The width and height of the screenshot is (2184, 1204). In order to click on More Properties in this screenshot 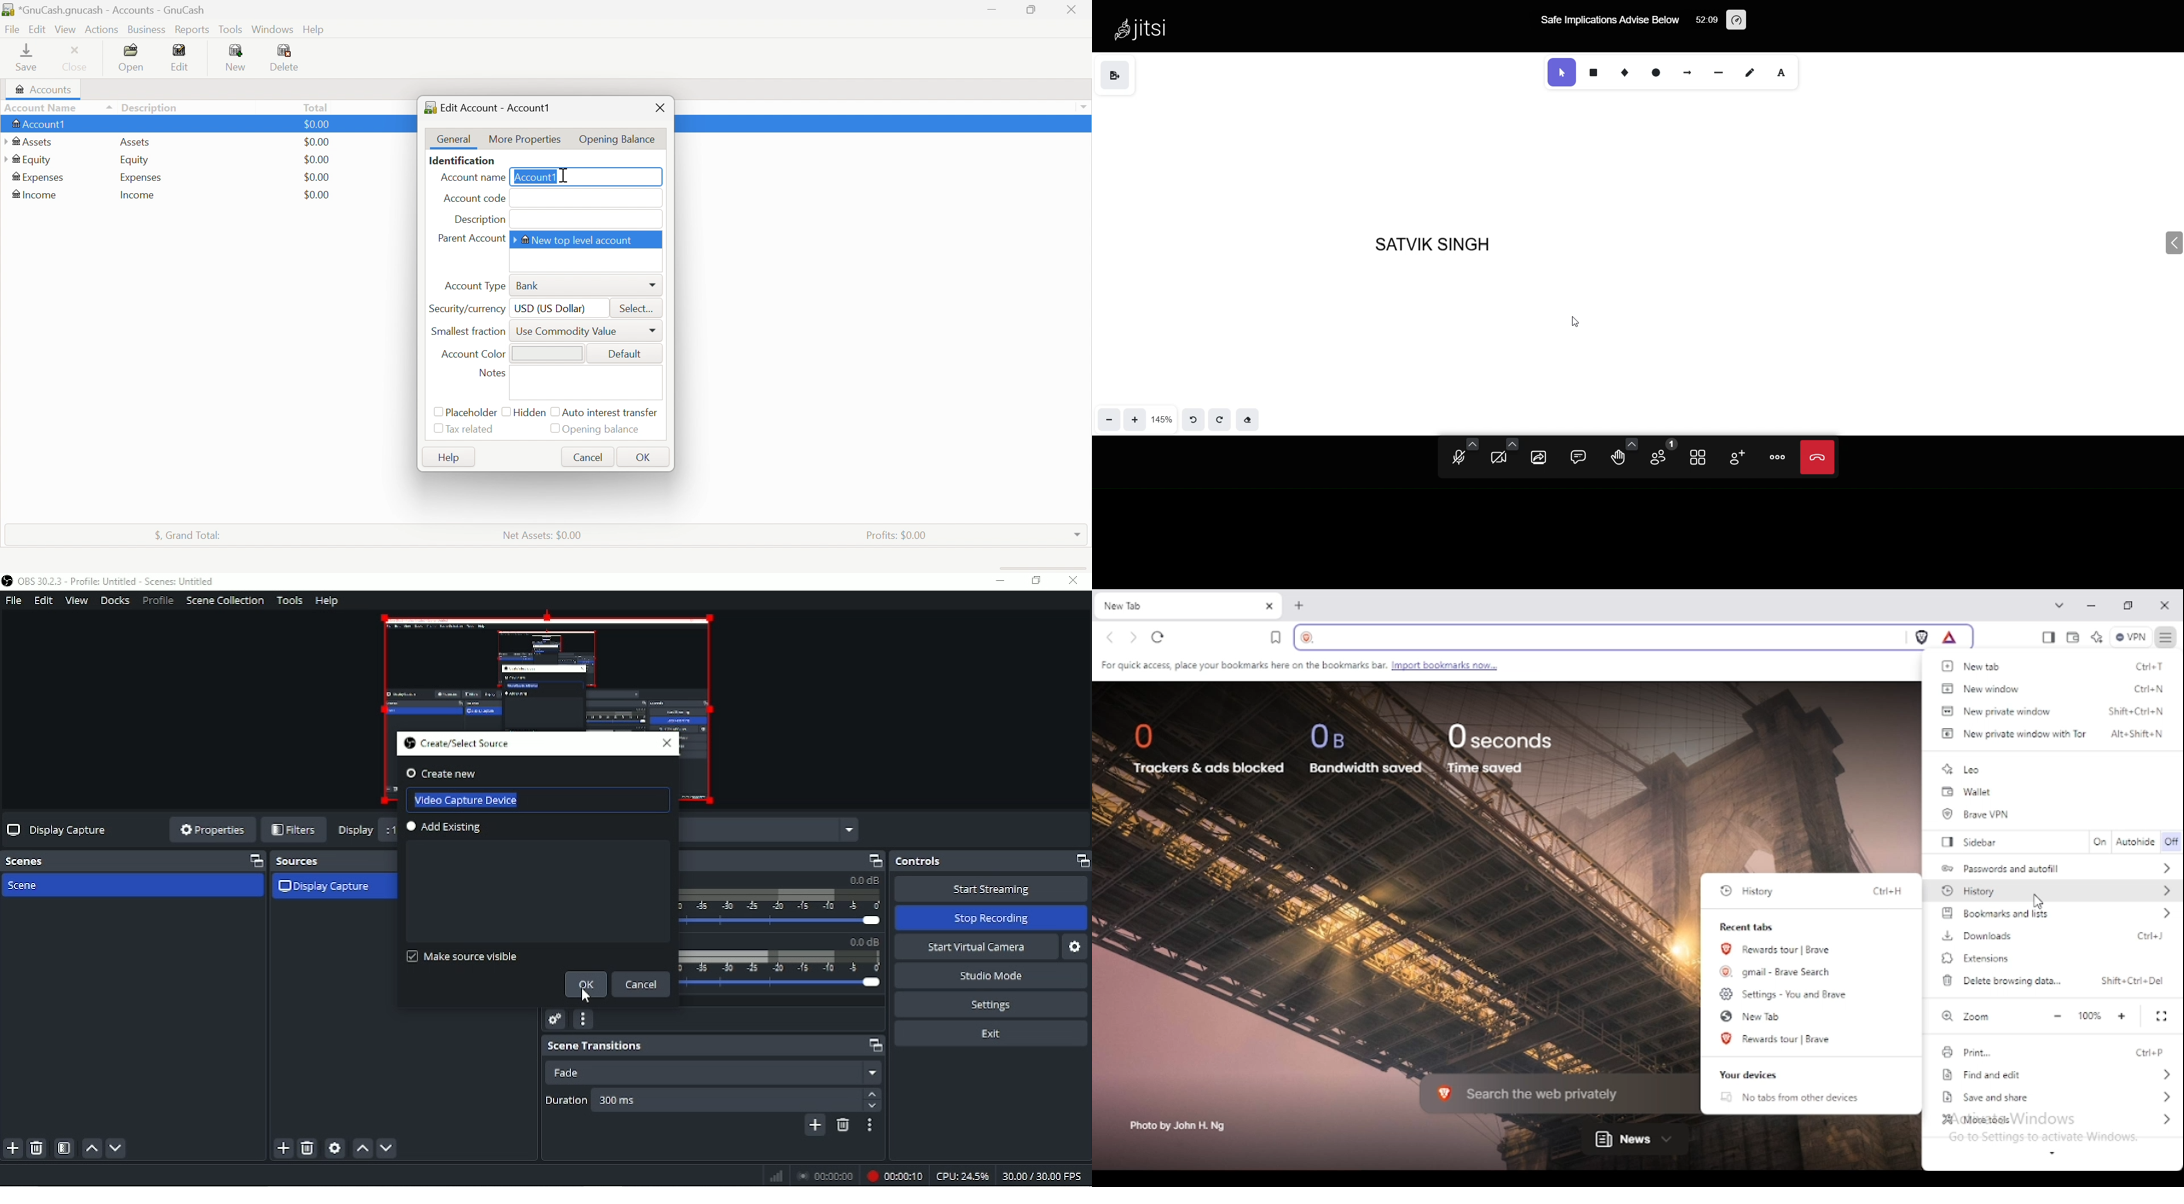, I will do `click(524, 141)`.